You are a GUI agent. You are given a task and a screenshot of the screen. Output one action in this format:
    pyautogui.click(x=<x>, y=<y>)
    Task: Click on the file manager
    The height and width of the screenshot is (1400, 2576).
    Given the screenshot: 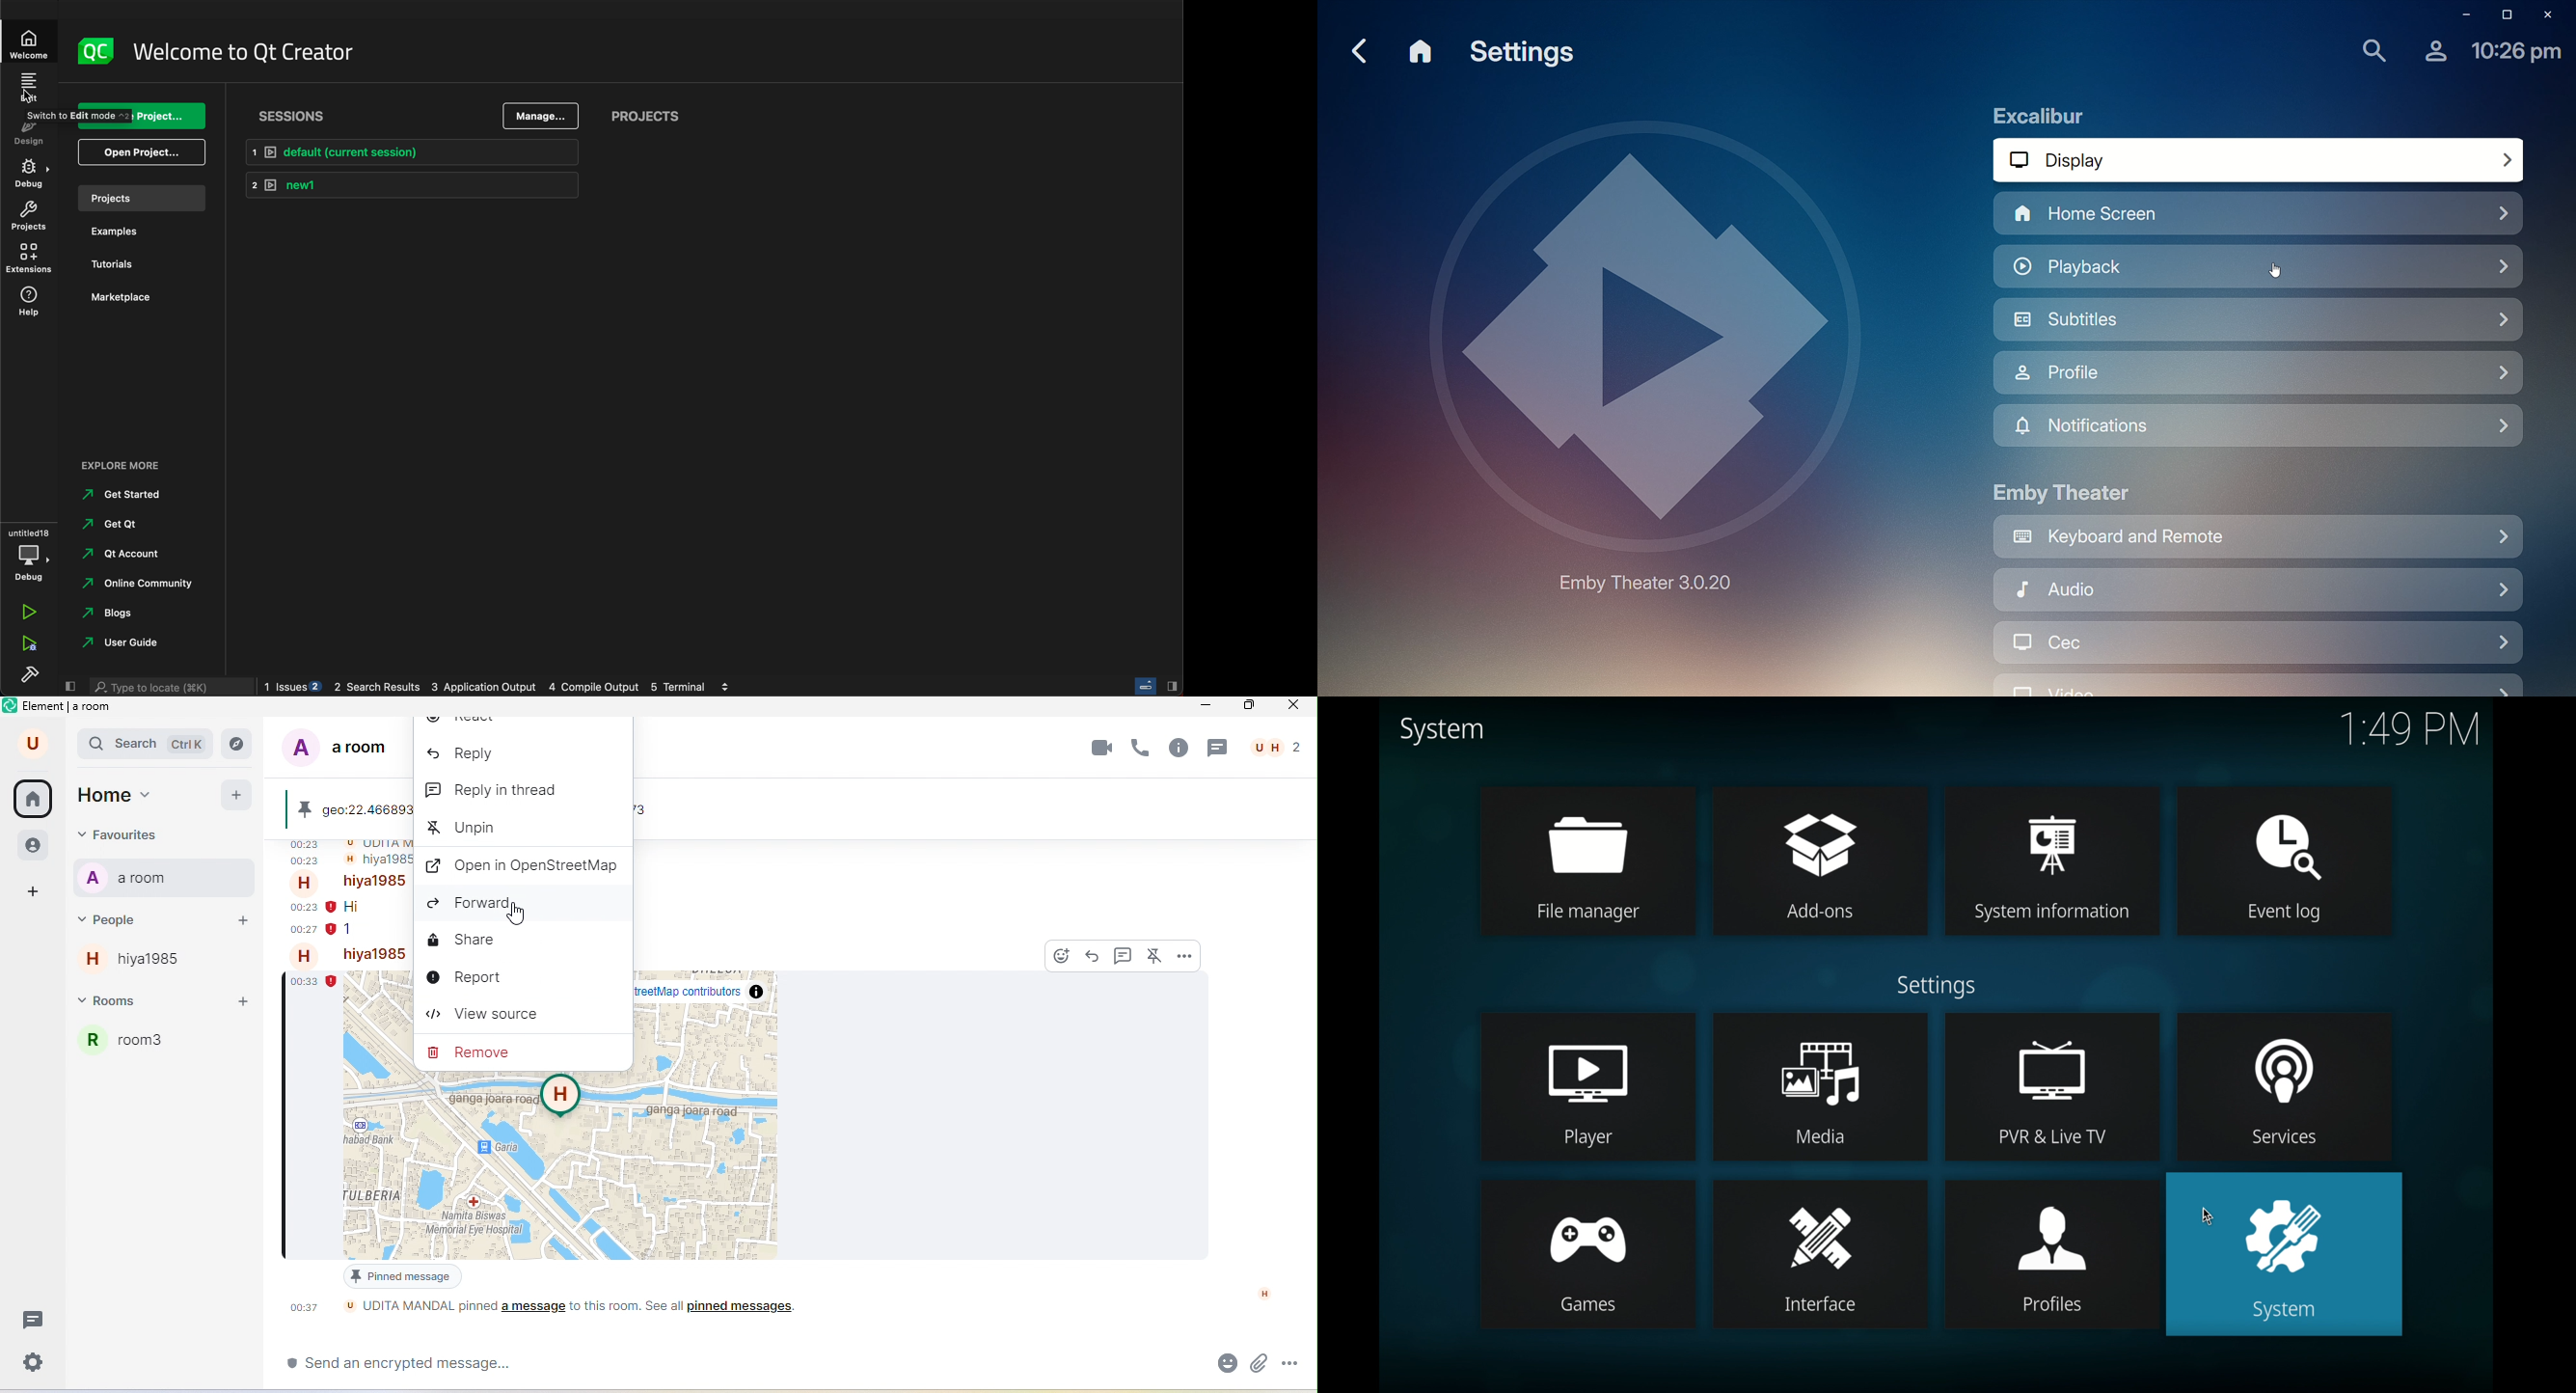 What is the action you would take?
    pyautogui.click(x=1586, y=860)
    